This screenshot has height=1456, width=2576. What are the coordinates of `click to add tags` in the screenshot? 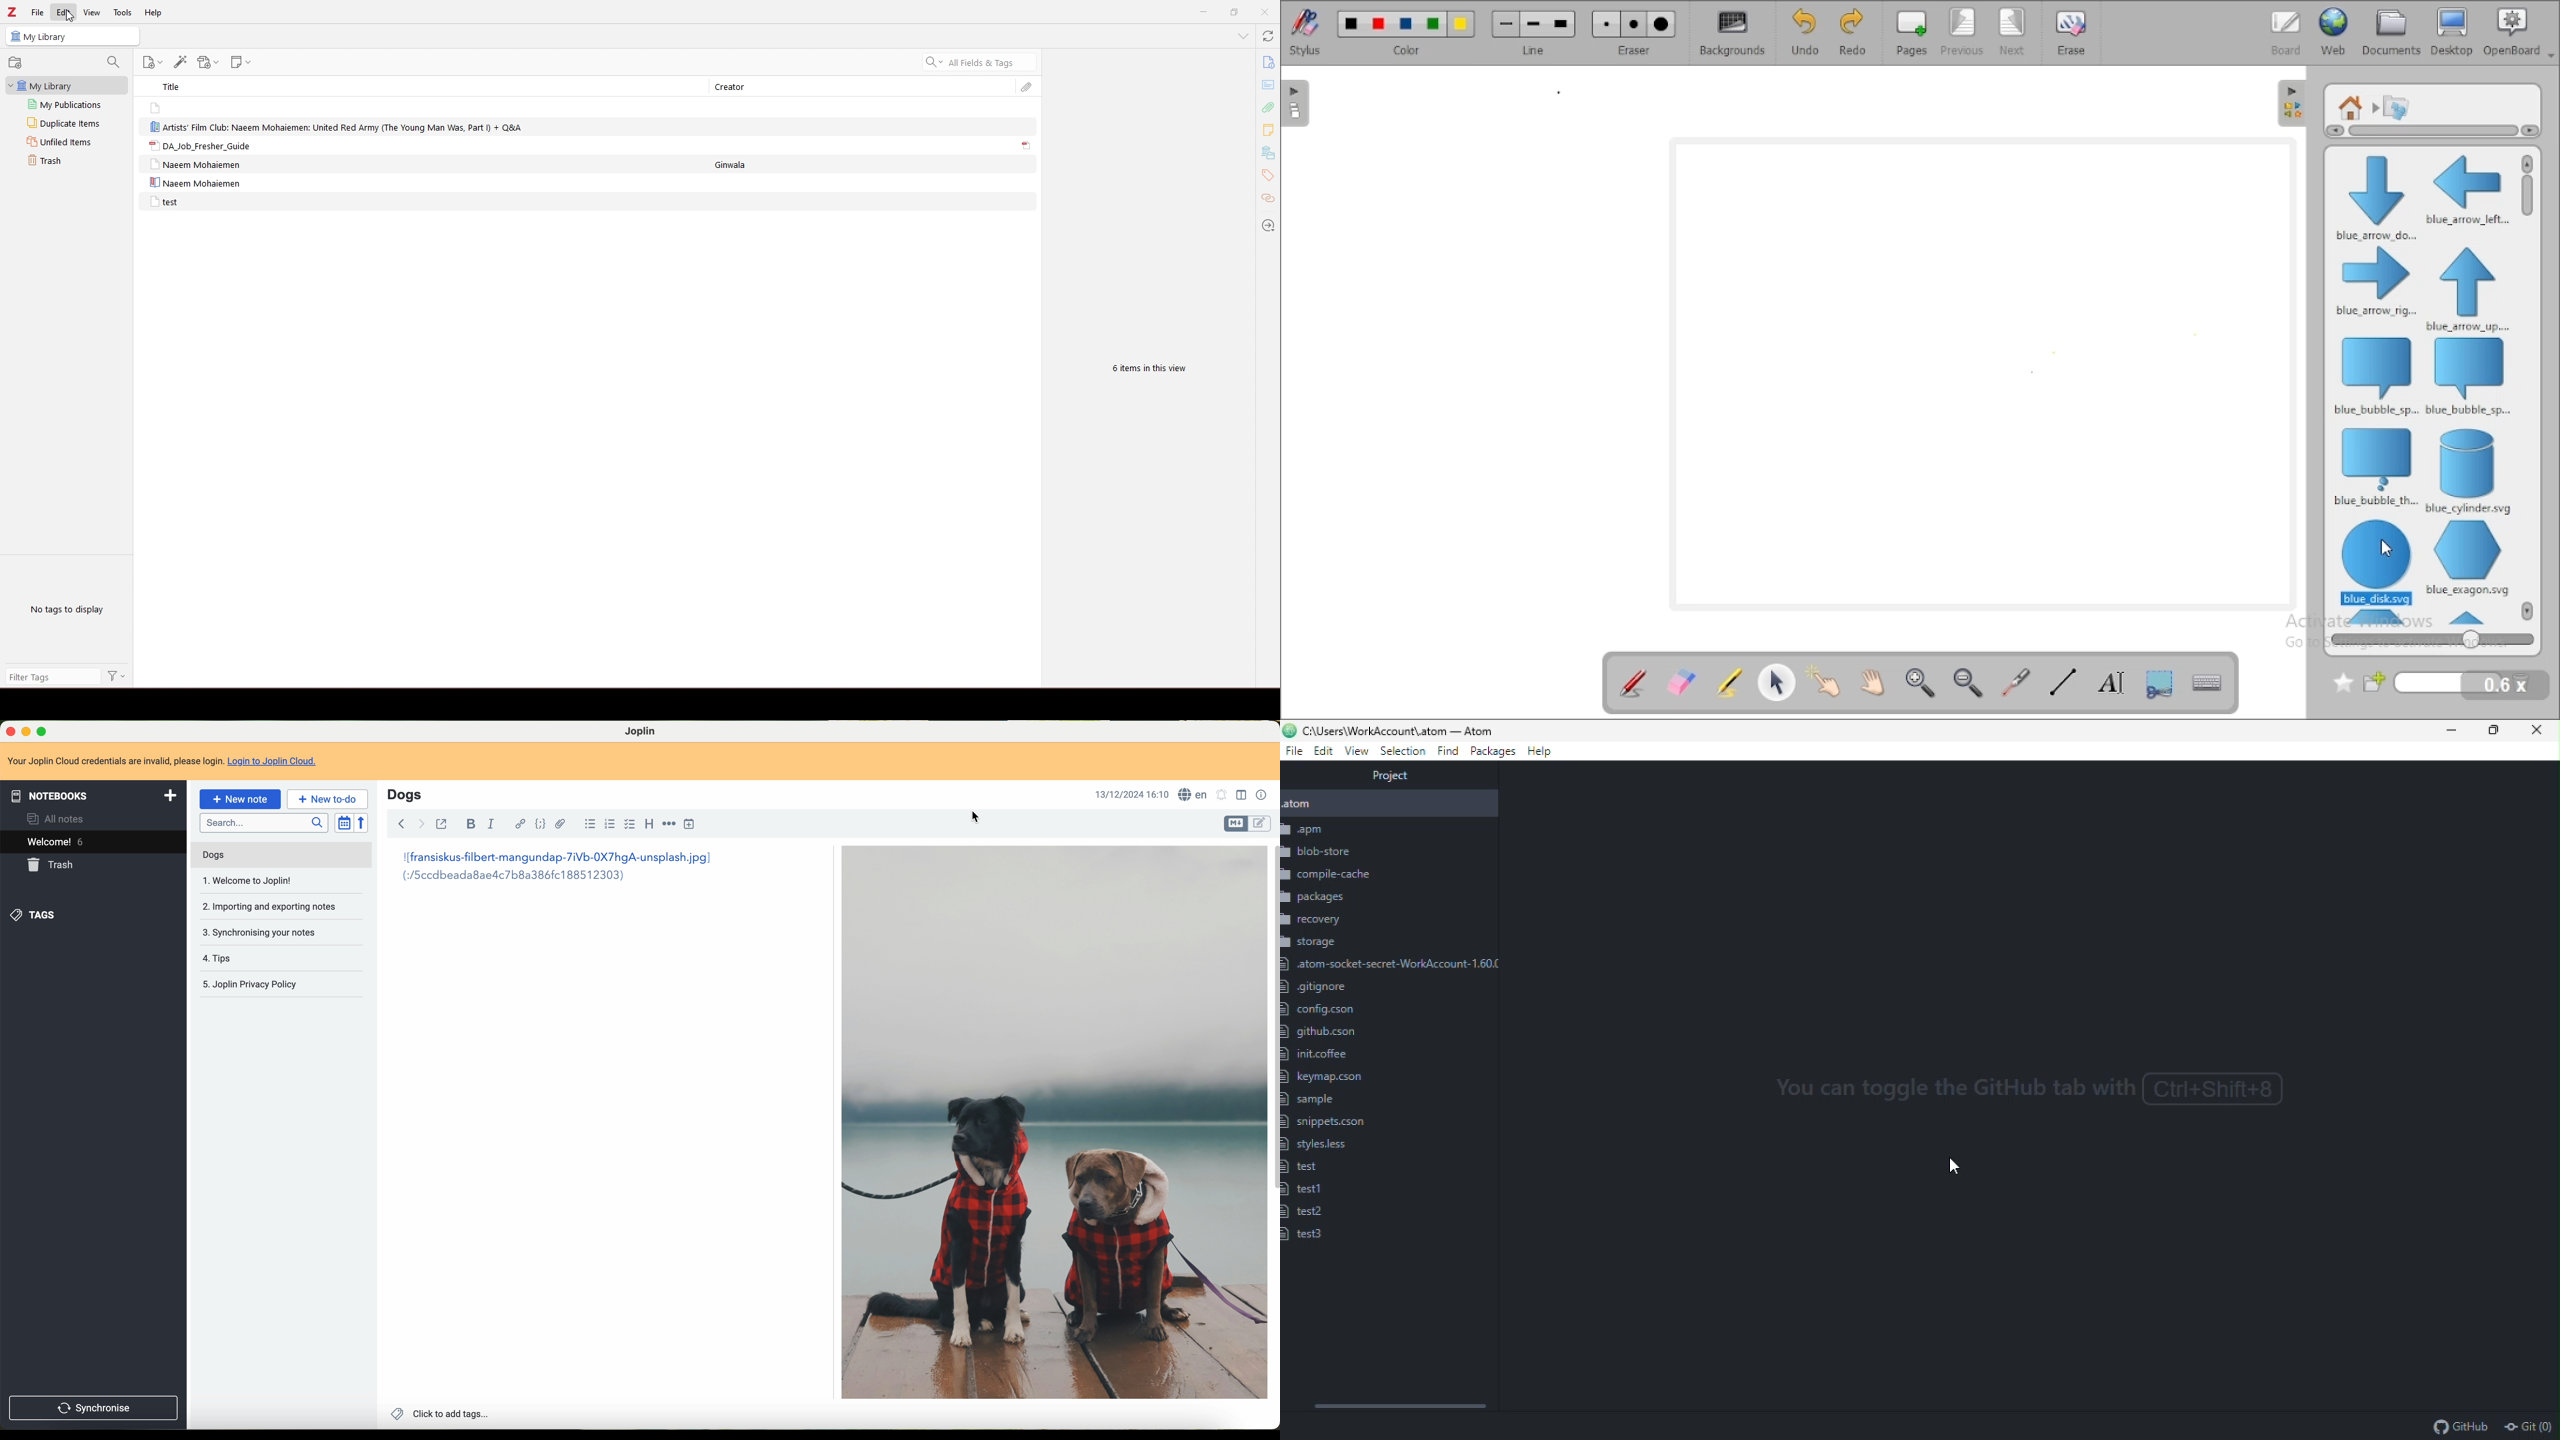 It's located at (438, 1413).